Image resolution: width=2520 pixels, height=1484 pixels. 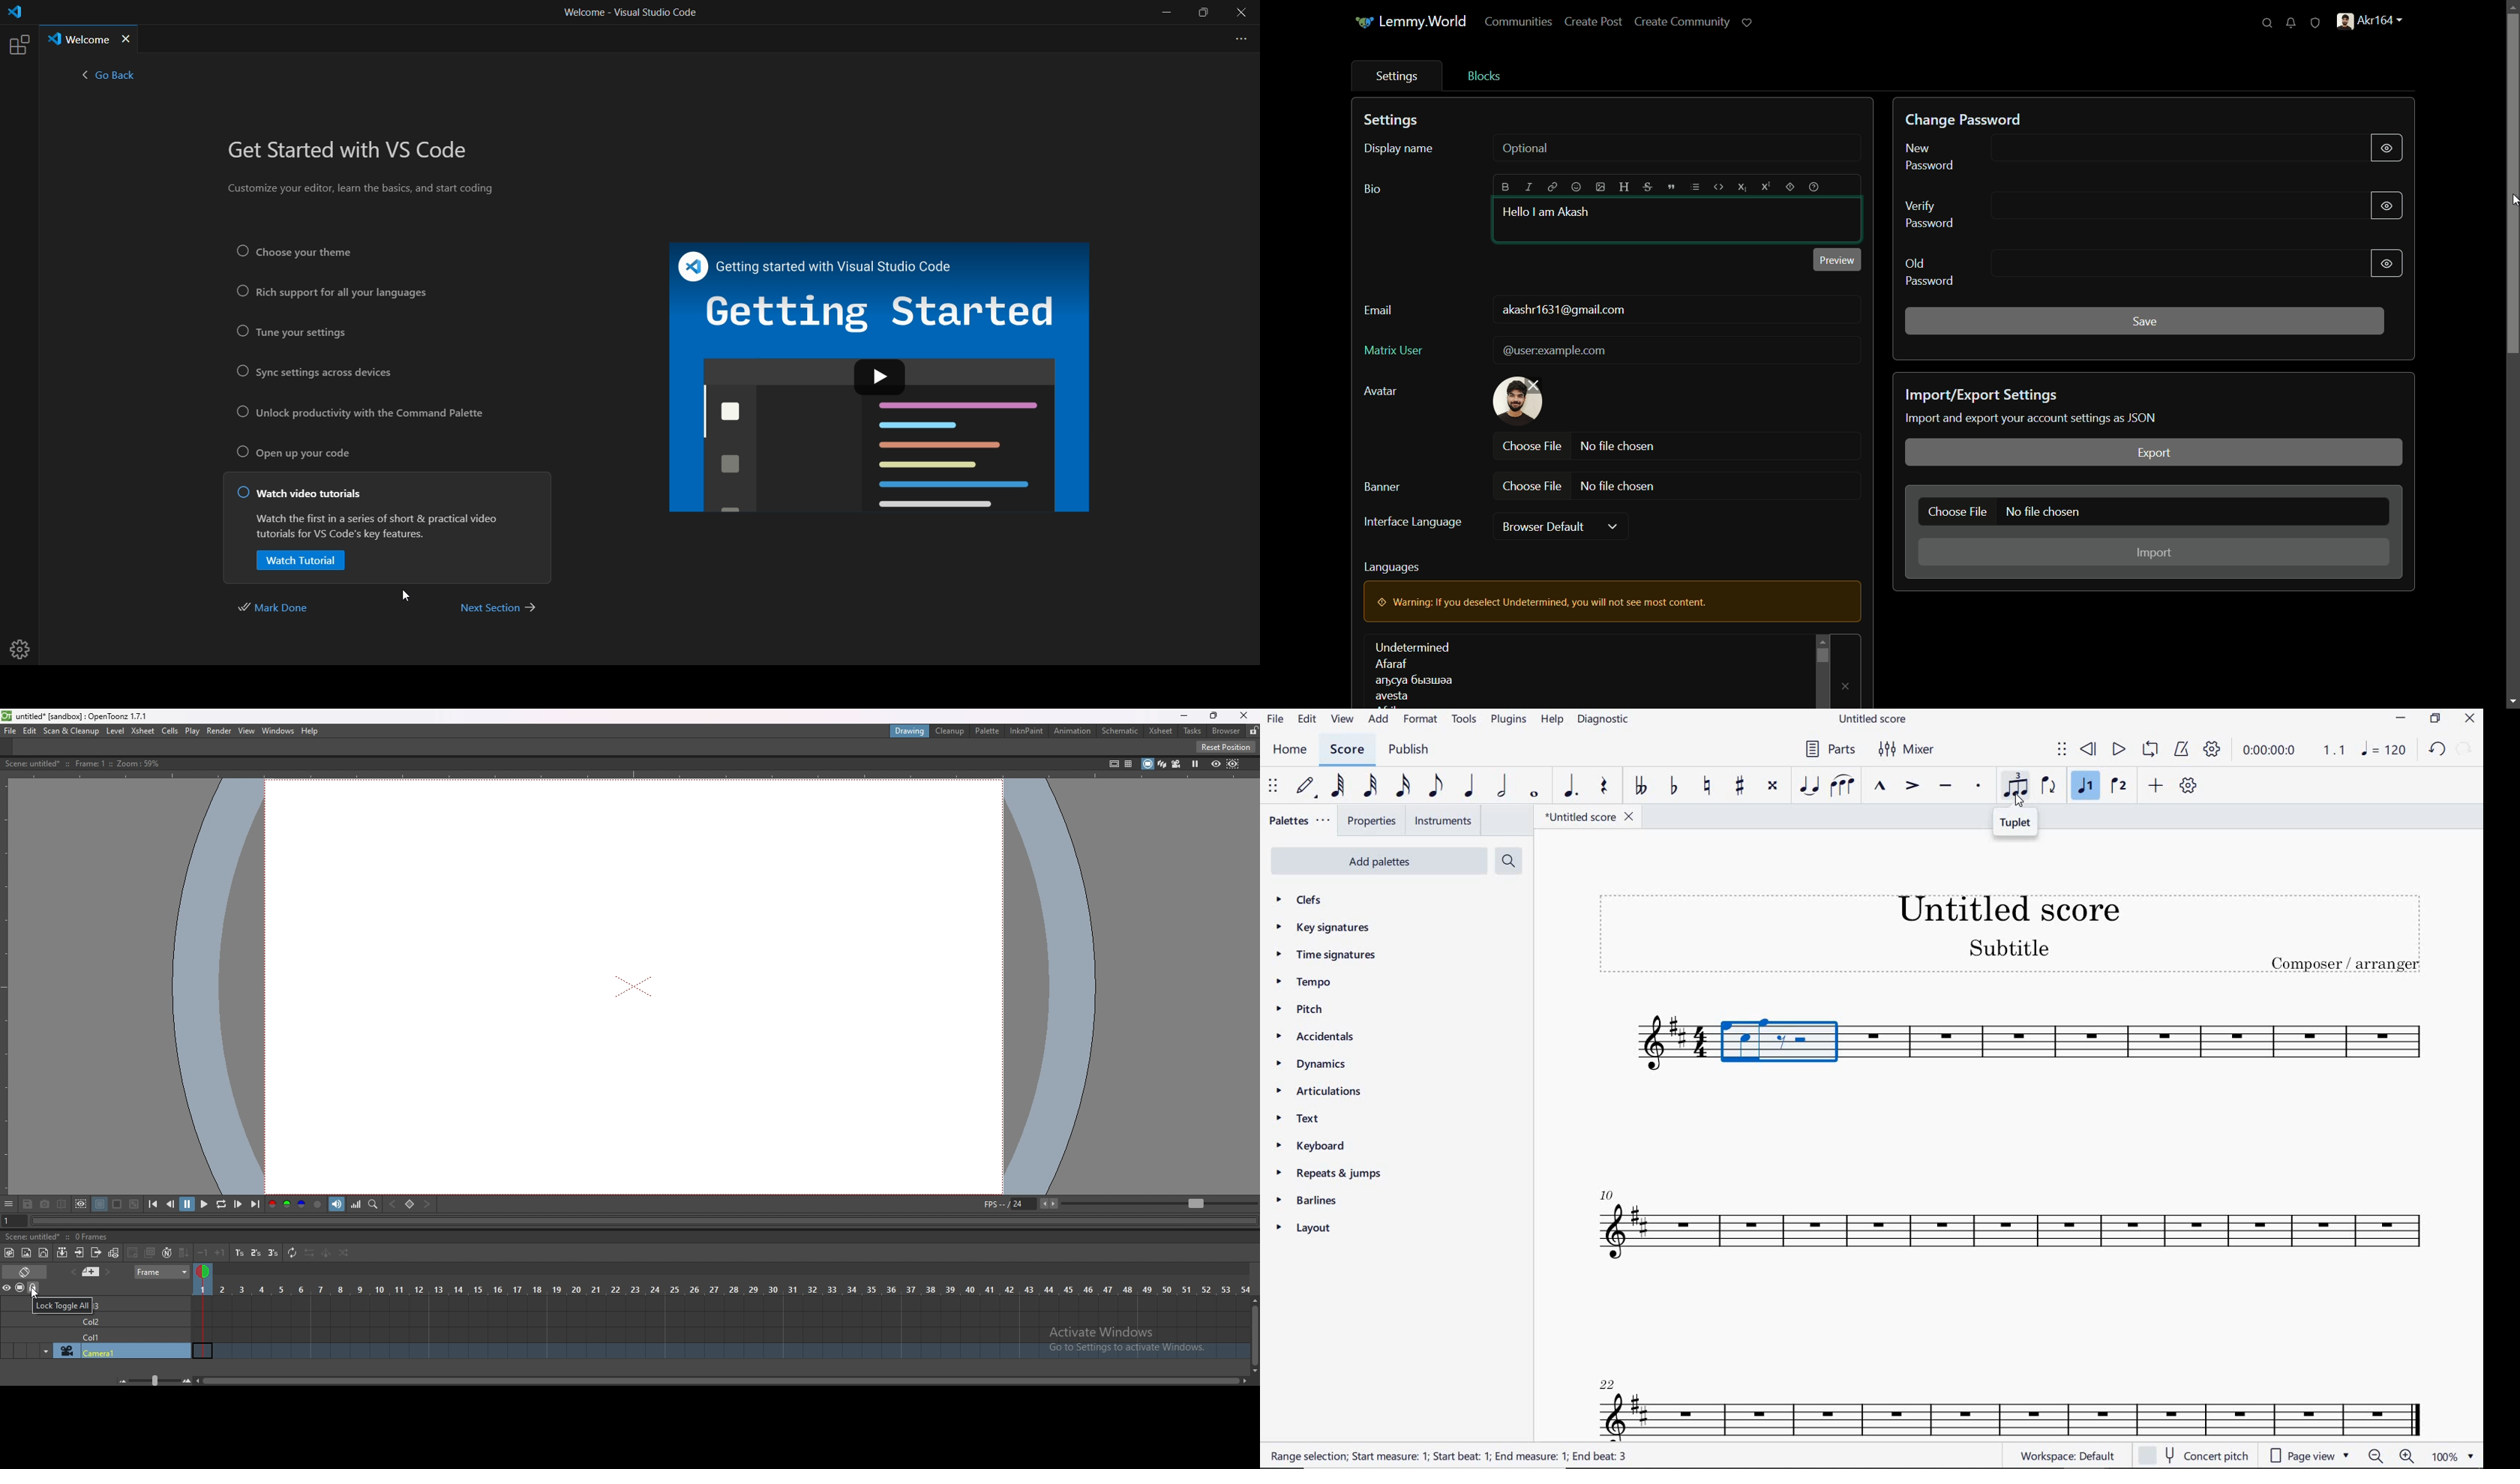 What do you see at coordinates (1304, 1201) in the screenshot?
I see `BARLINES` at bounding box center [1304, 1201].